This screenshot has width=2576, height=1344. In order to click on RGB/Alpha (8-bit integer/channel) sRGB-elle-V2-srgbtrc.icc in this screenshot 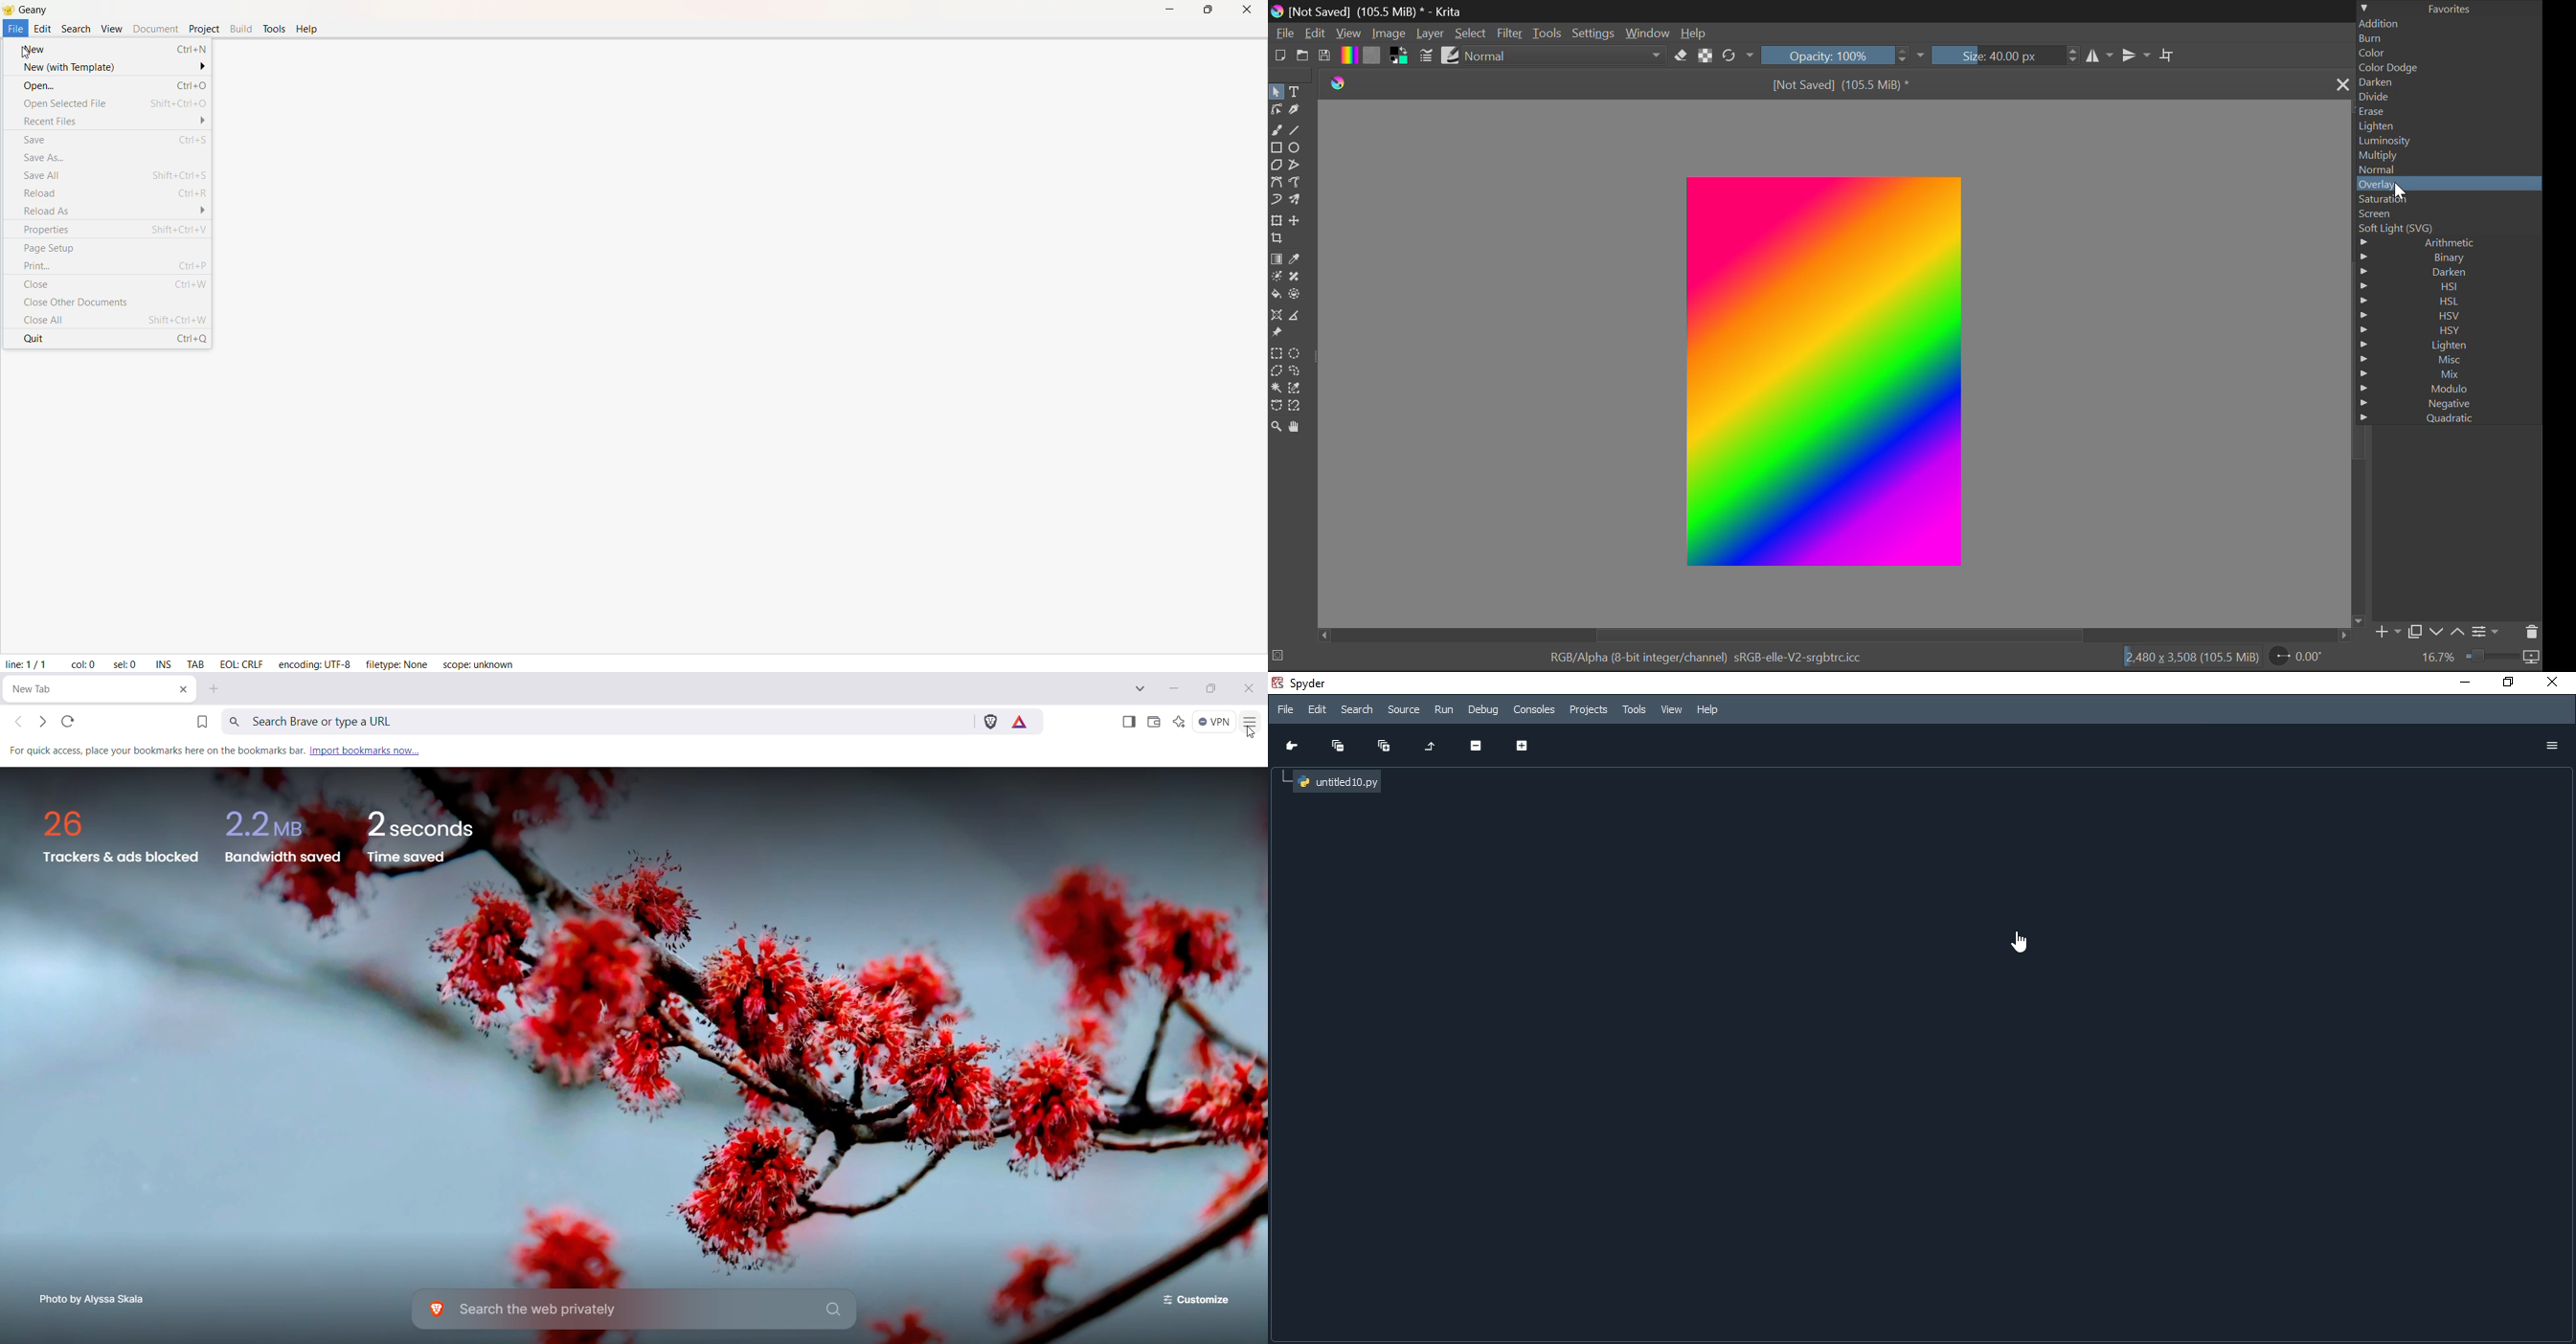, I will do `click(1708, 657)`.